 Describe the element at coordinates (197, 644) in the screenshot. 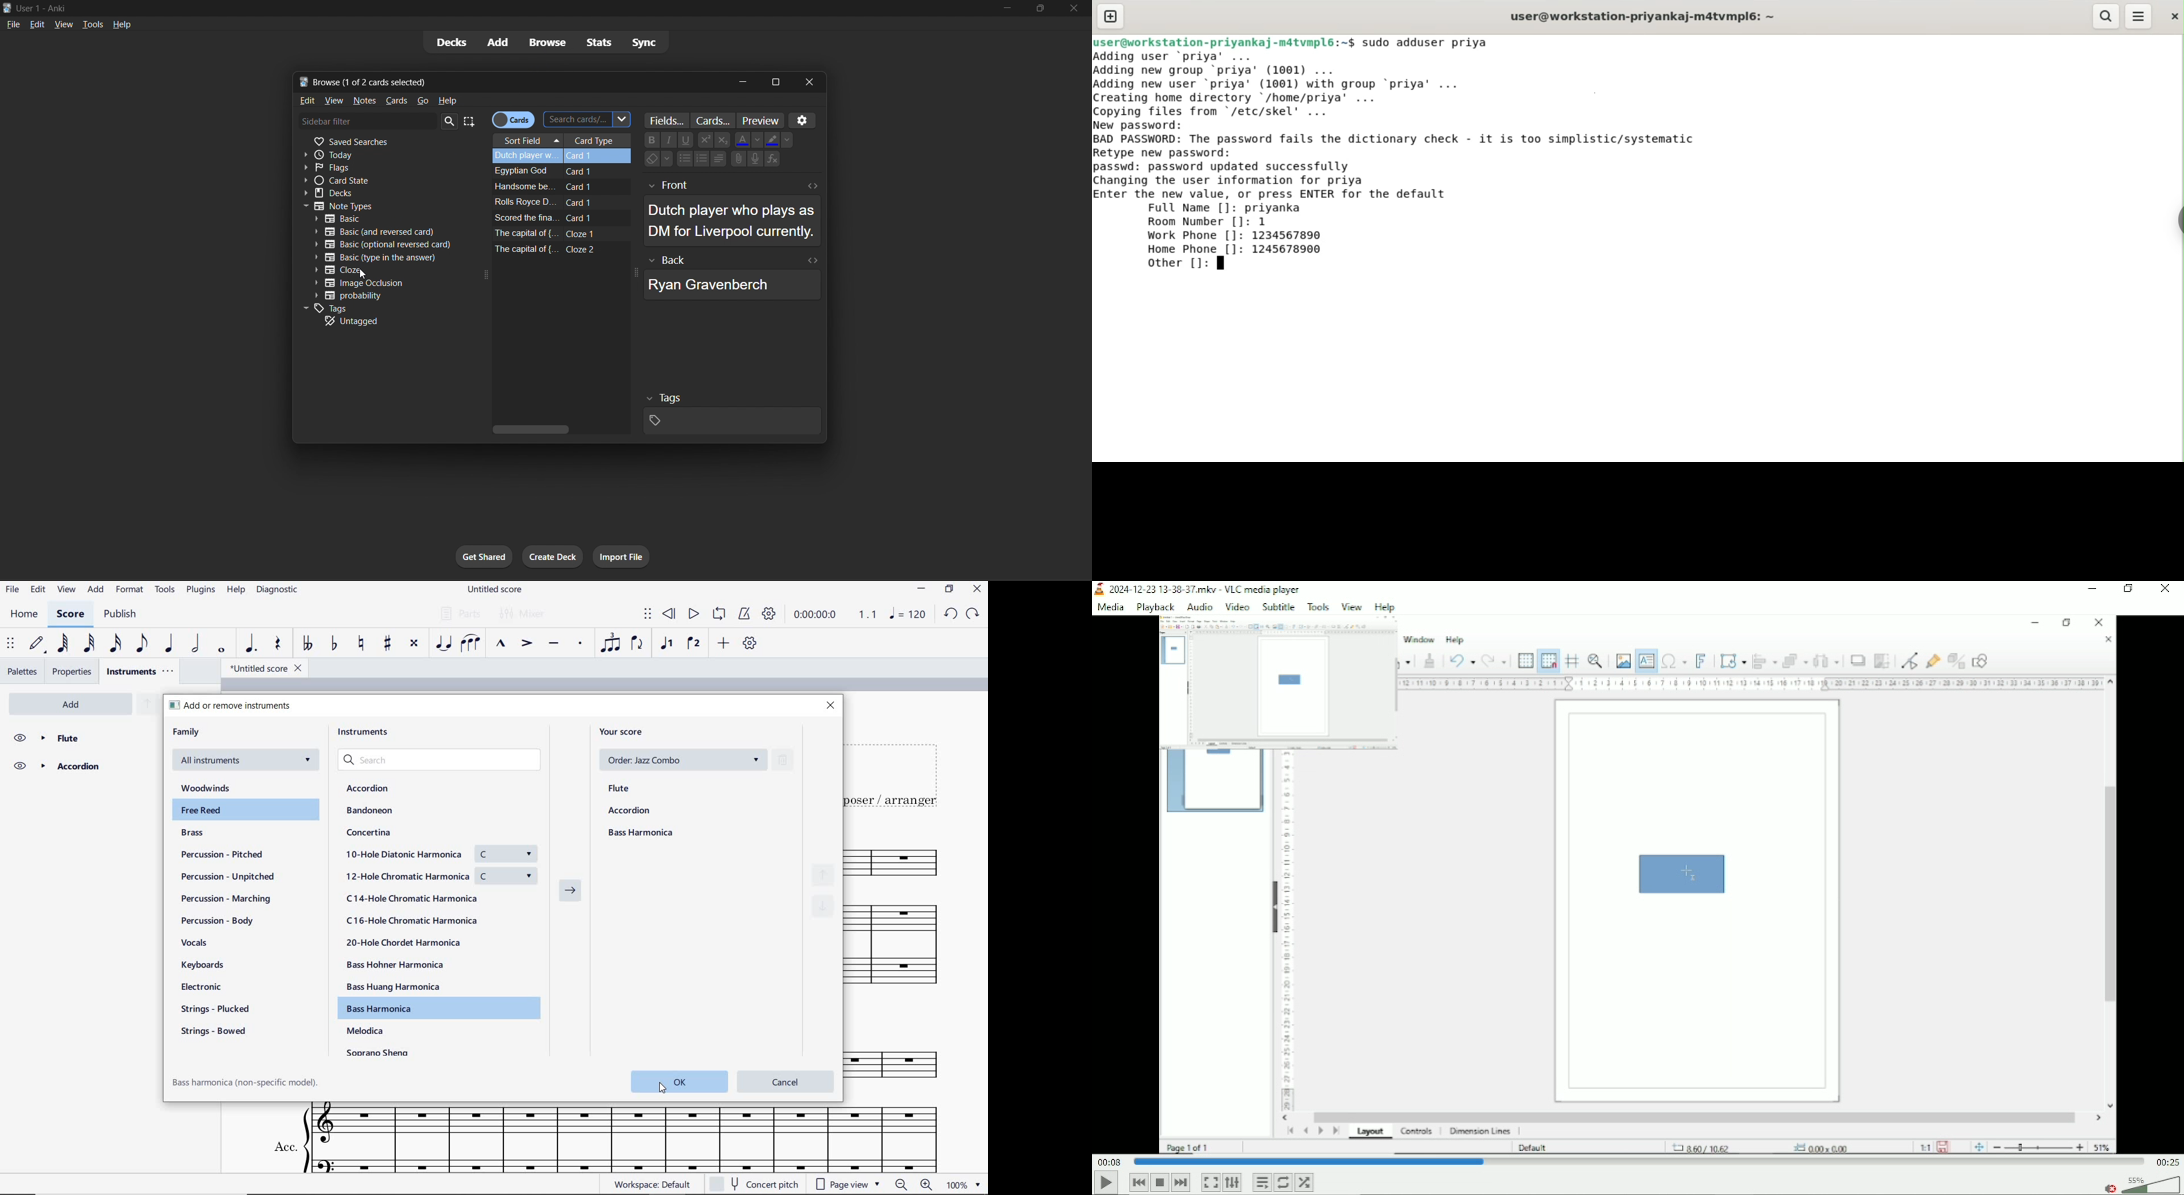

I see `half note` at that location.